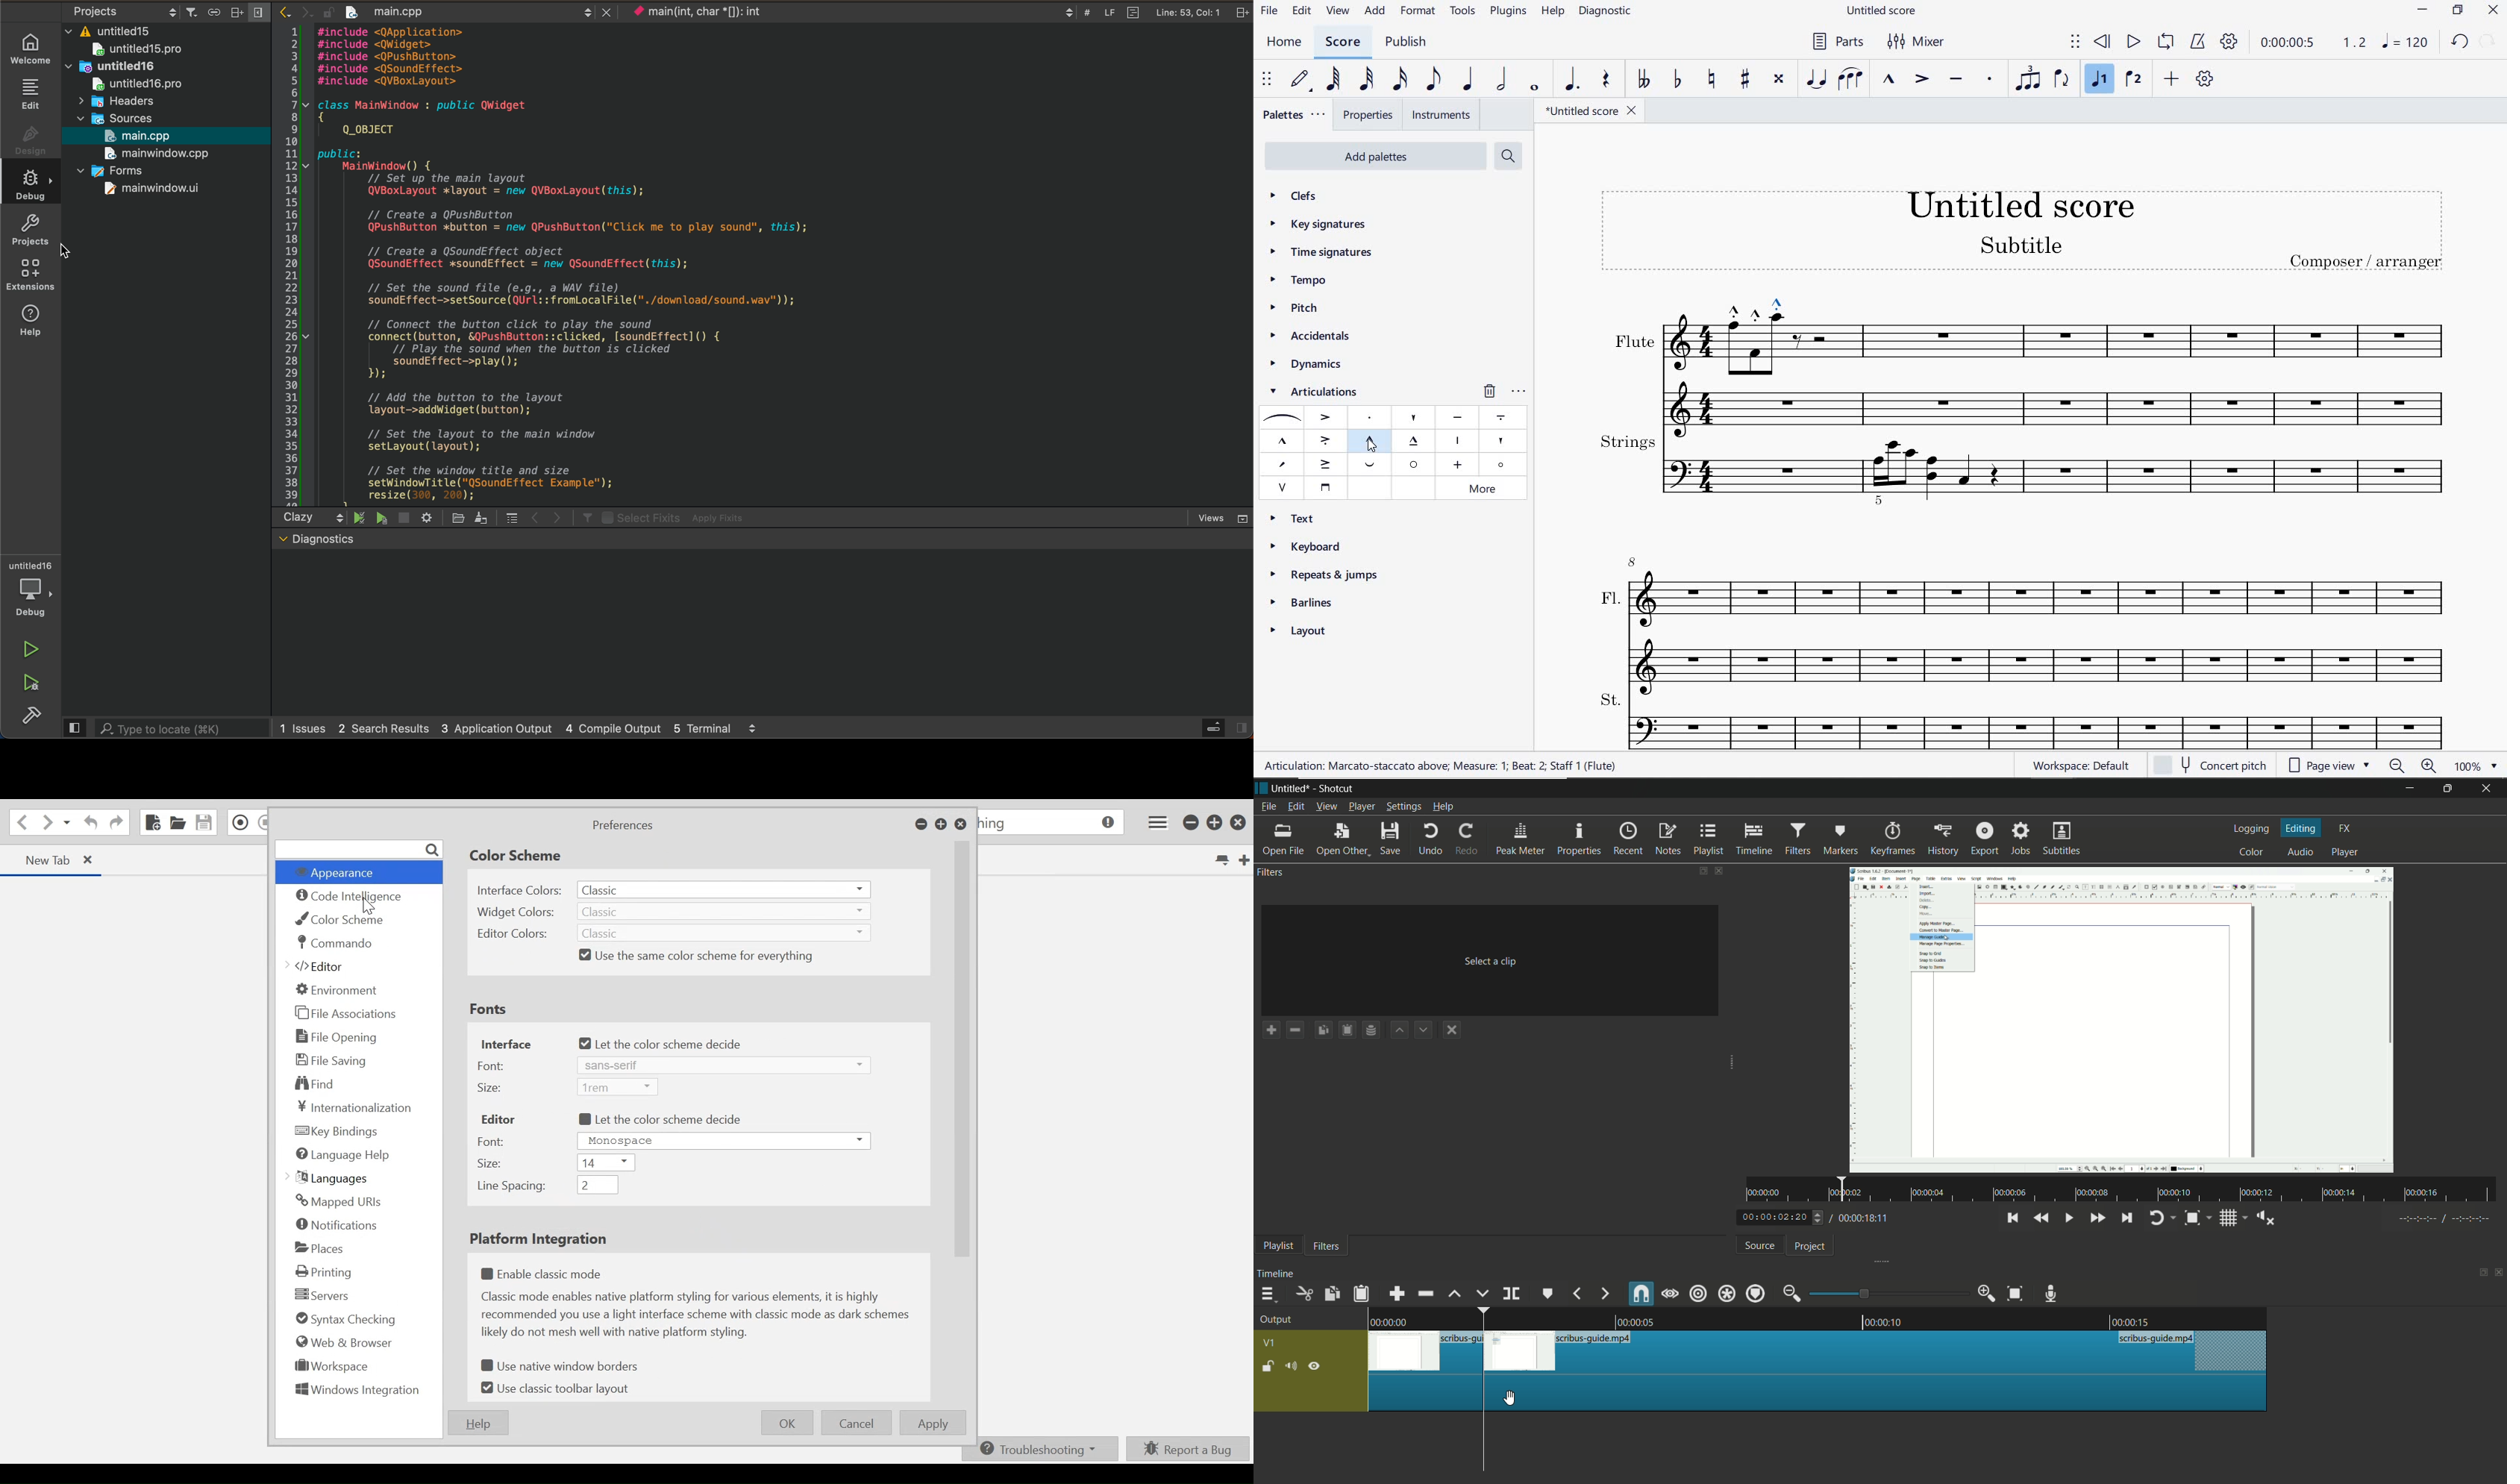 This screenshot has height=1484, width=2520. Describe the element at coordinates (2207, 79) in the screenshot. I see `CUSTOMIZE TOOLBAR` at that location.